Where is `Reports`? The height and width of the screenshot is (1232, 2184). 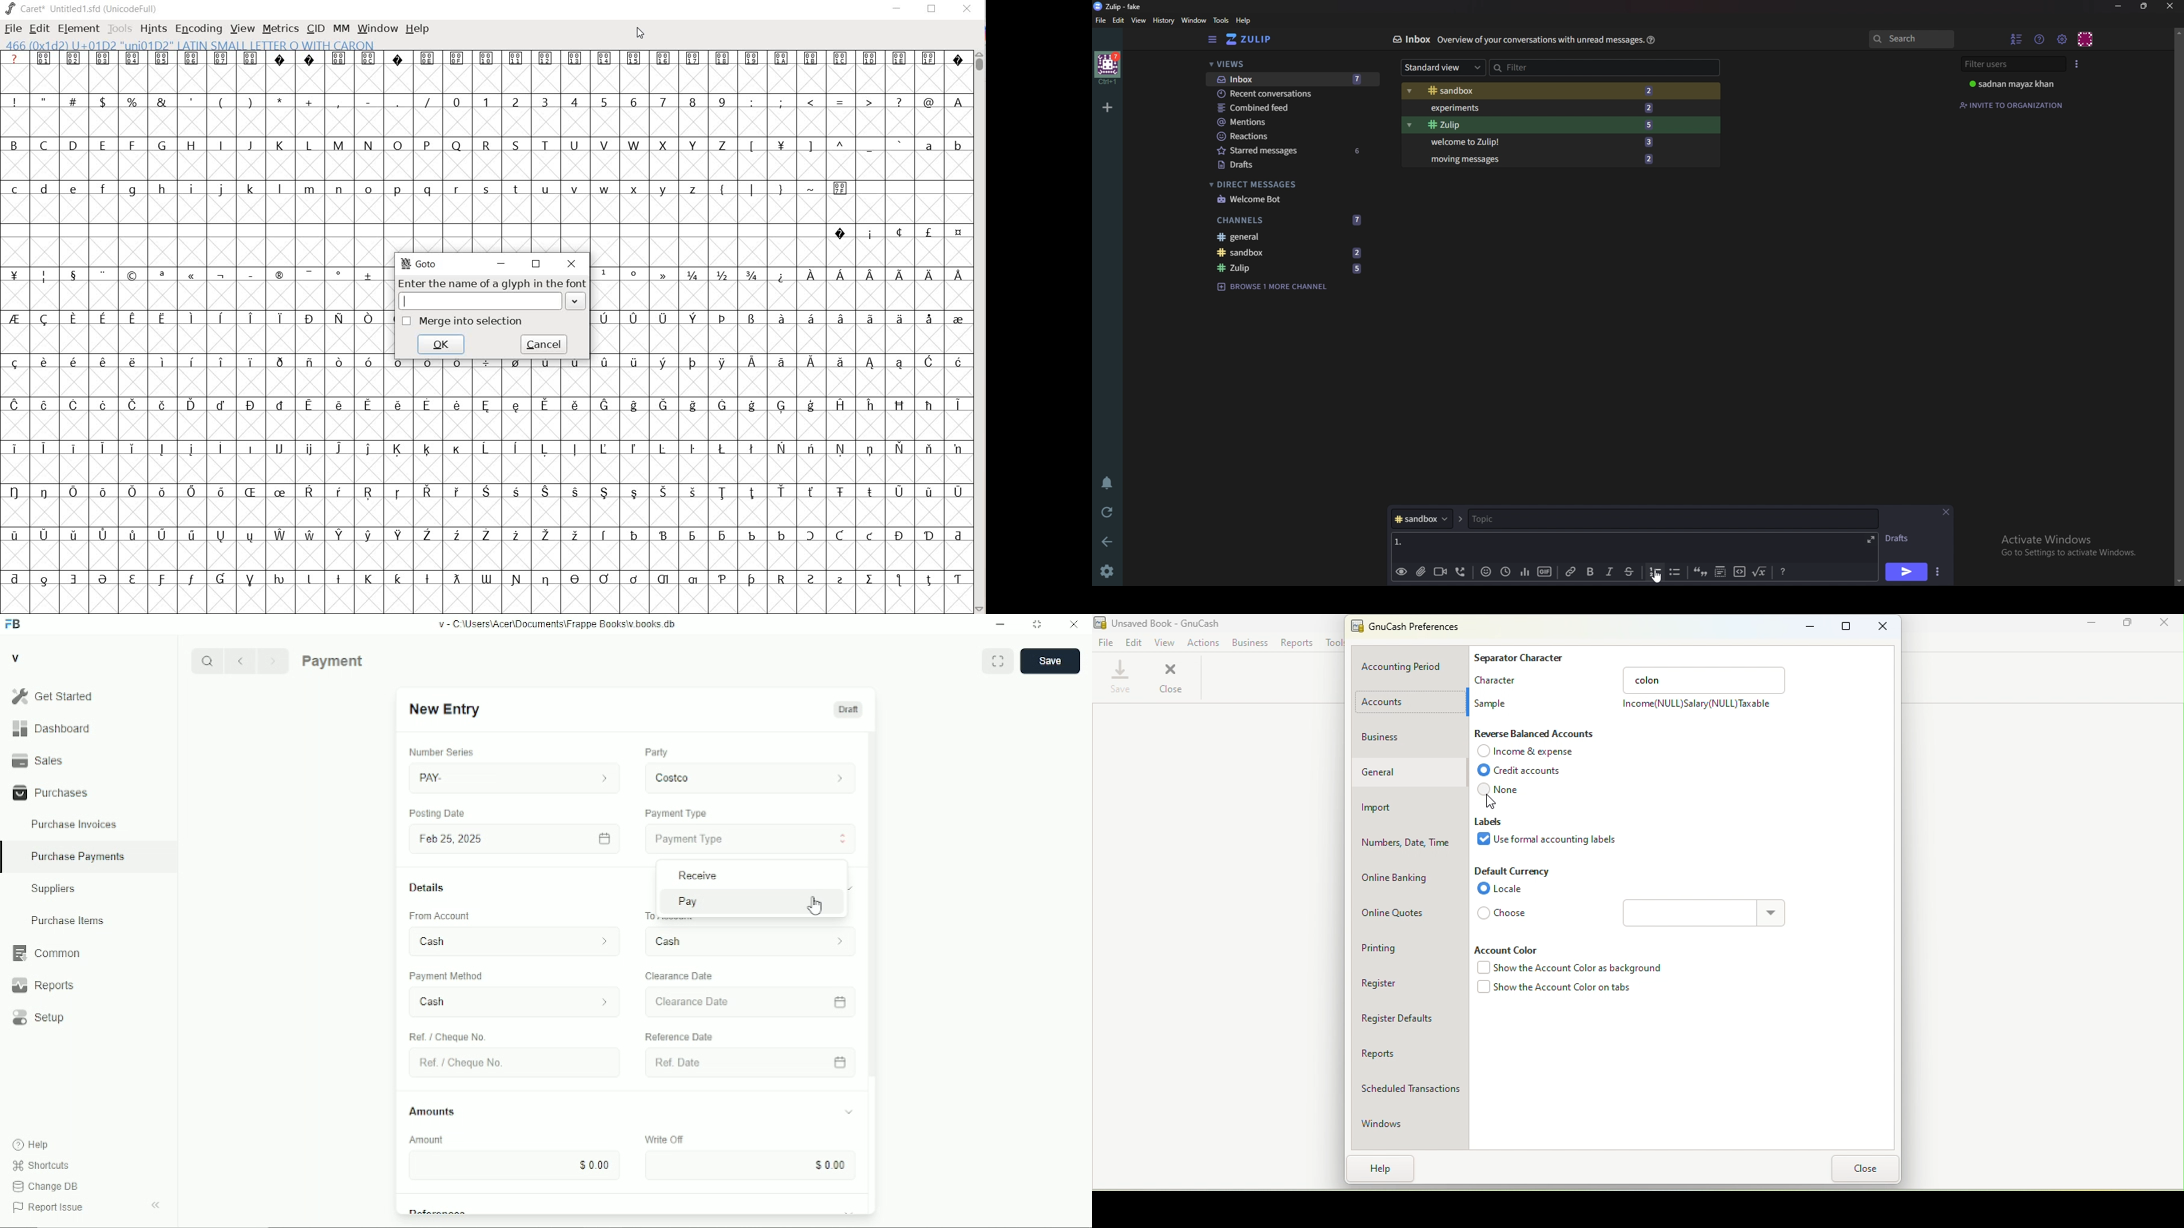 Reports is located at coordinates (89, 985).